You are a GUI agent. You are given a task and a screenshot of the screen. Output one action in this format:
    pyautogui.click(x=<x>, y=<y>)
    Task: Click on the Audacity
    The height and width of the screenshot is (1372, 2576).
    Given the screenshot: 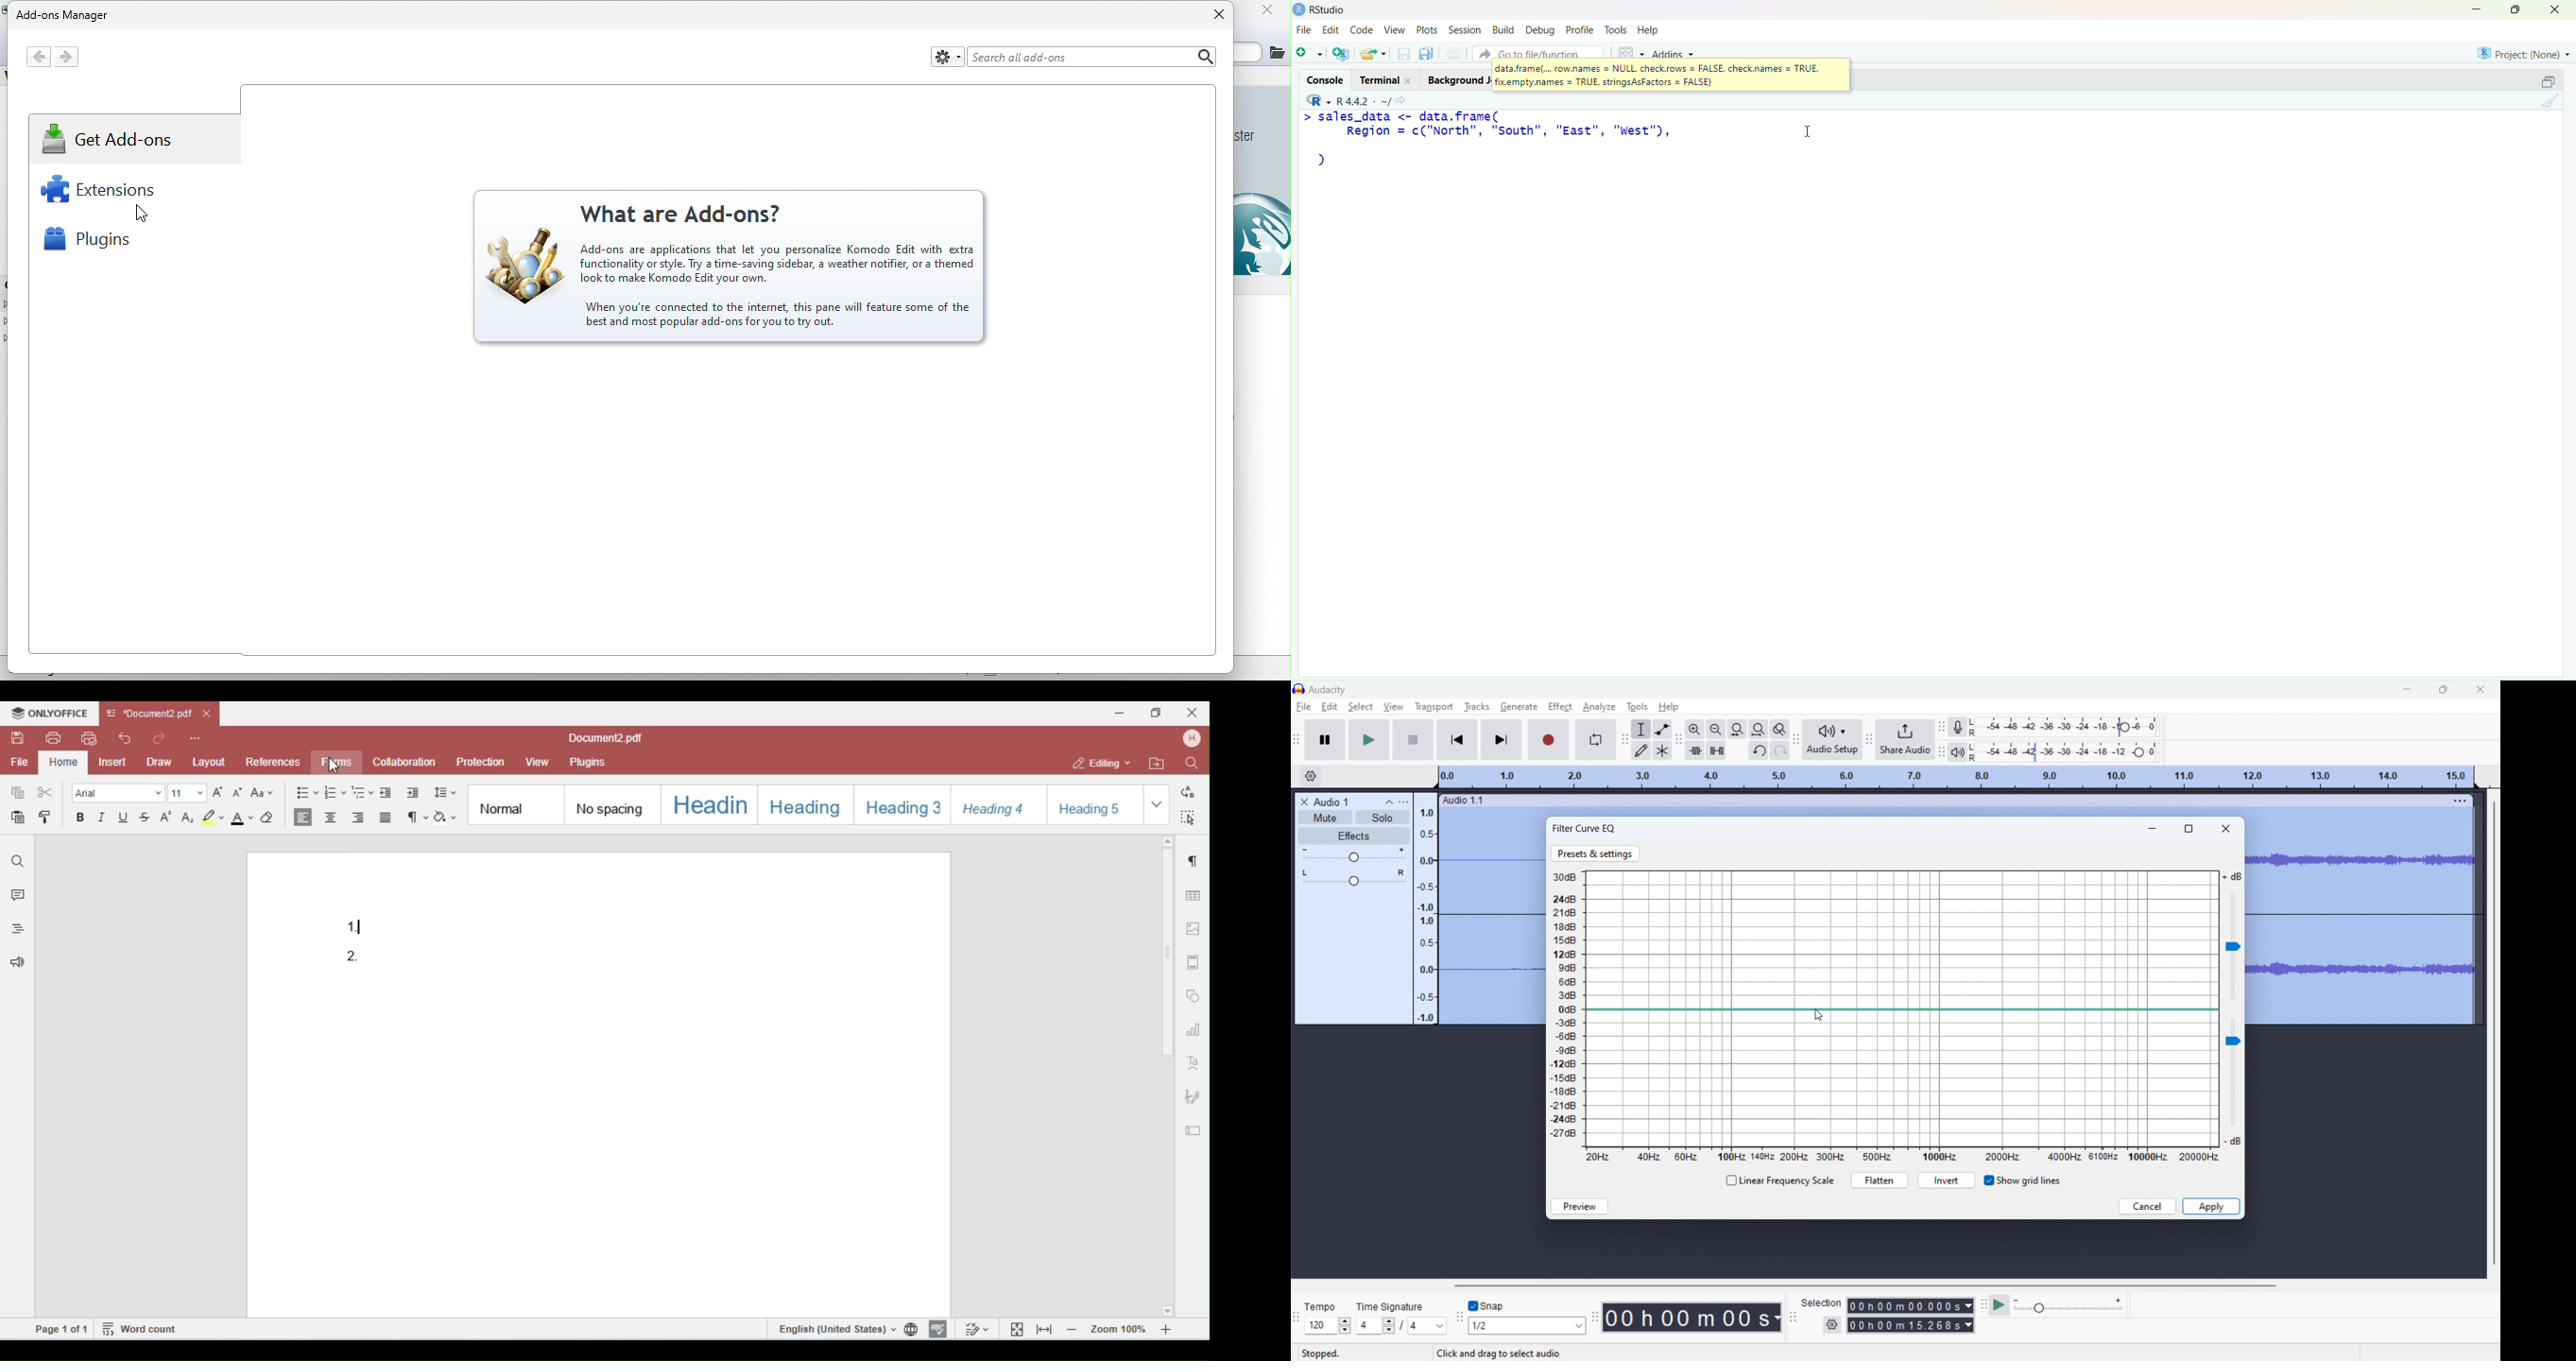 What is the action you would take?
    pyautogui.click(x=1328, y=690)
    